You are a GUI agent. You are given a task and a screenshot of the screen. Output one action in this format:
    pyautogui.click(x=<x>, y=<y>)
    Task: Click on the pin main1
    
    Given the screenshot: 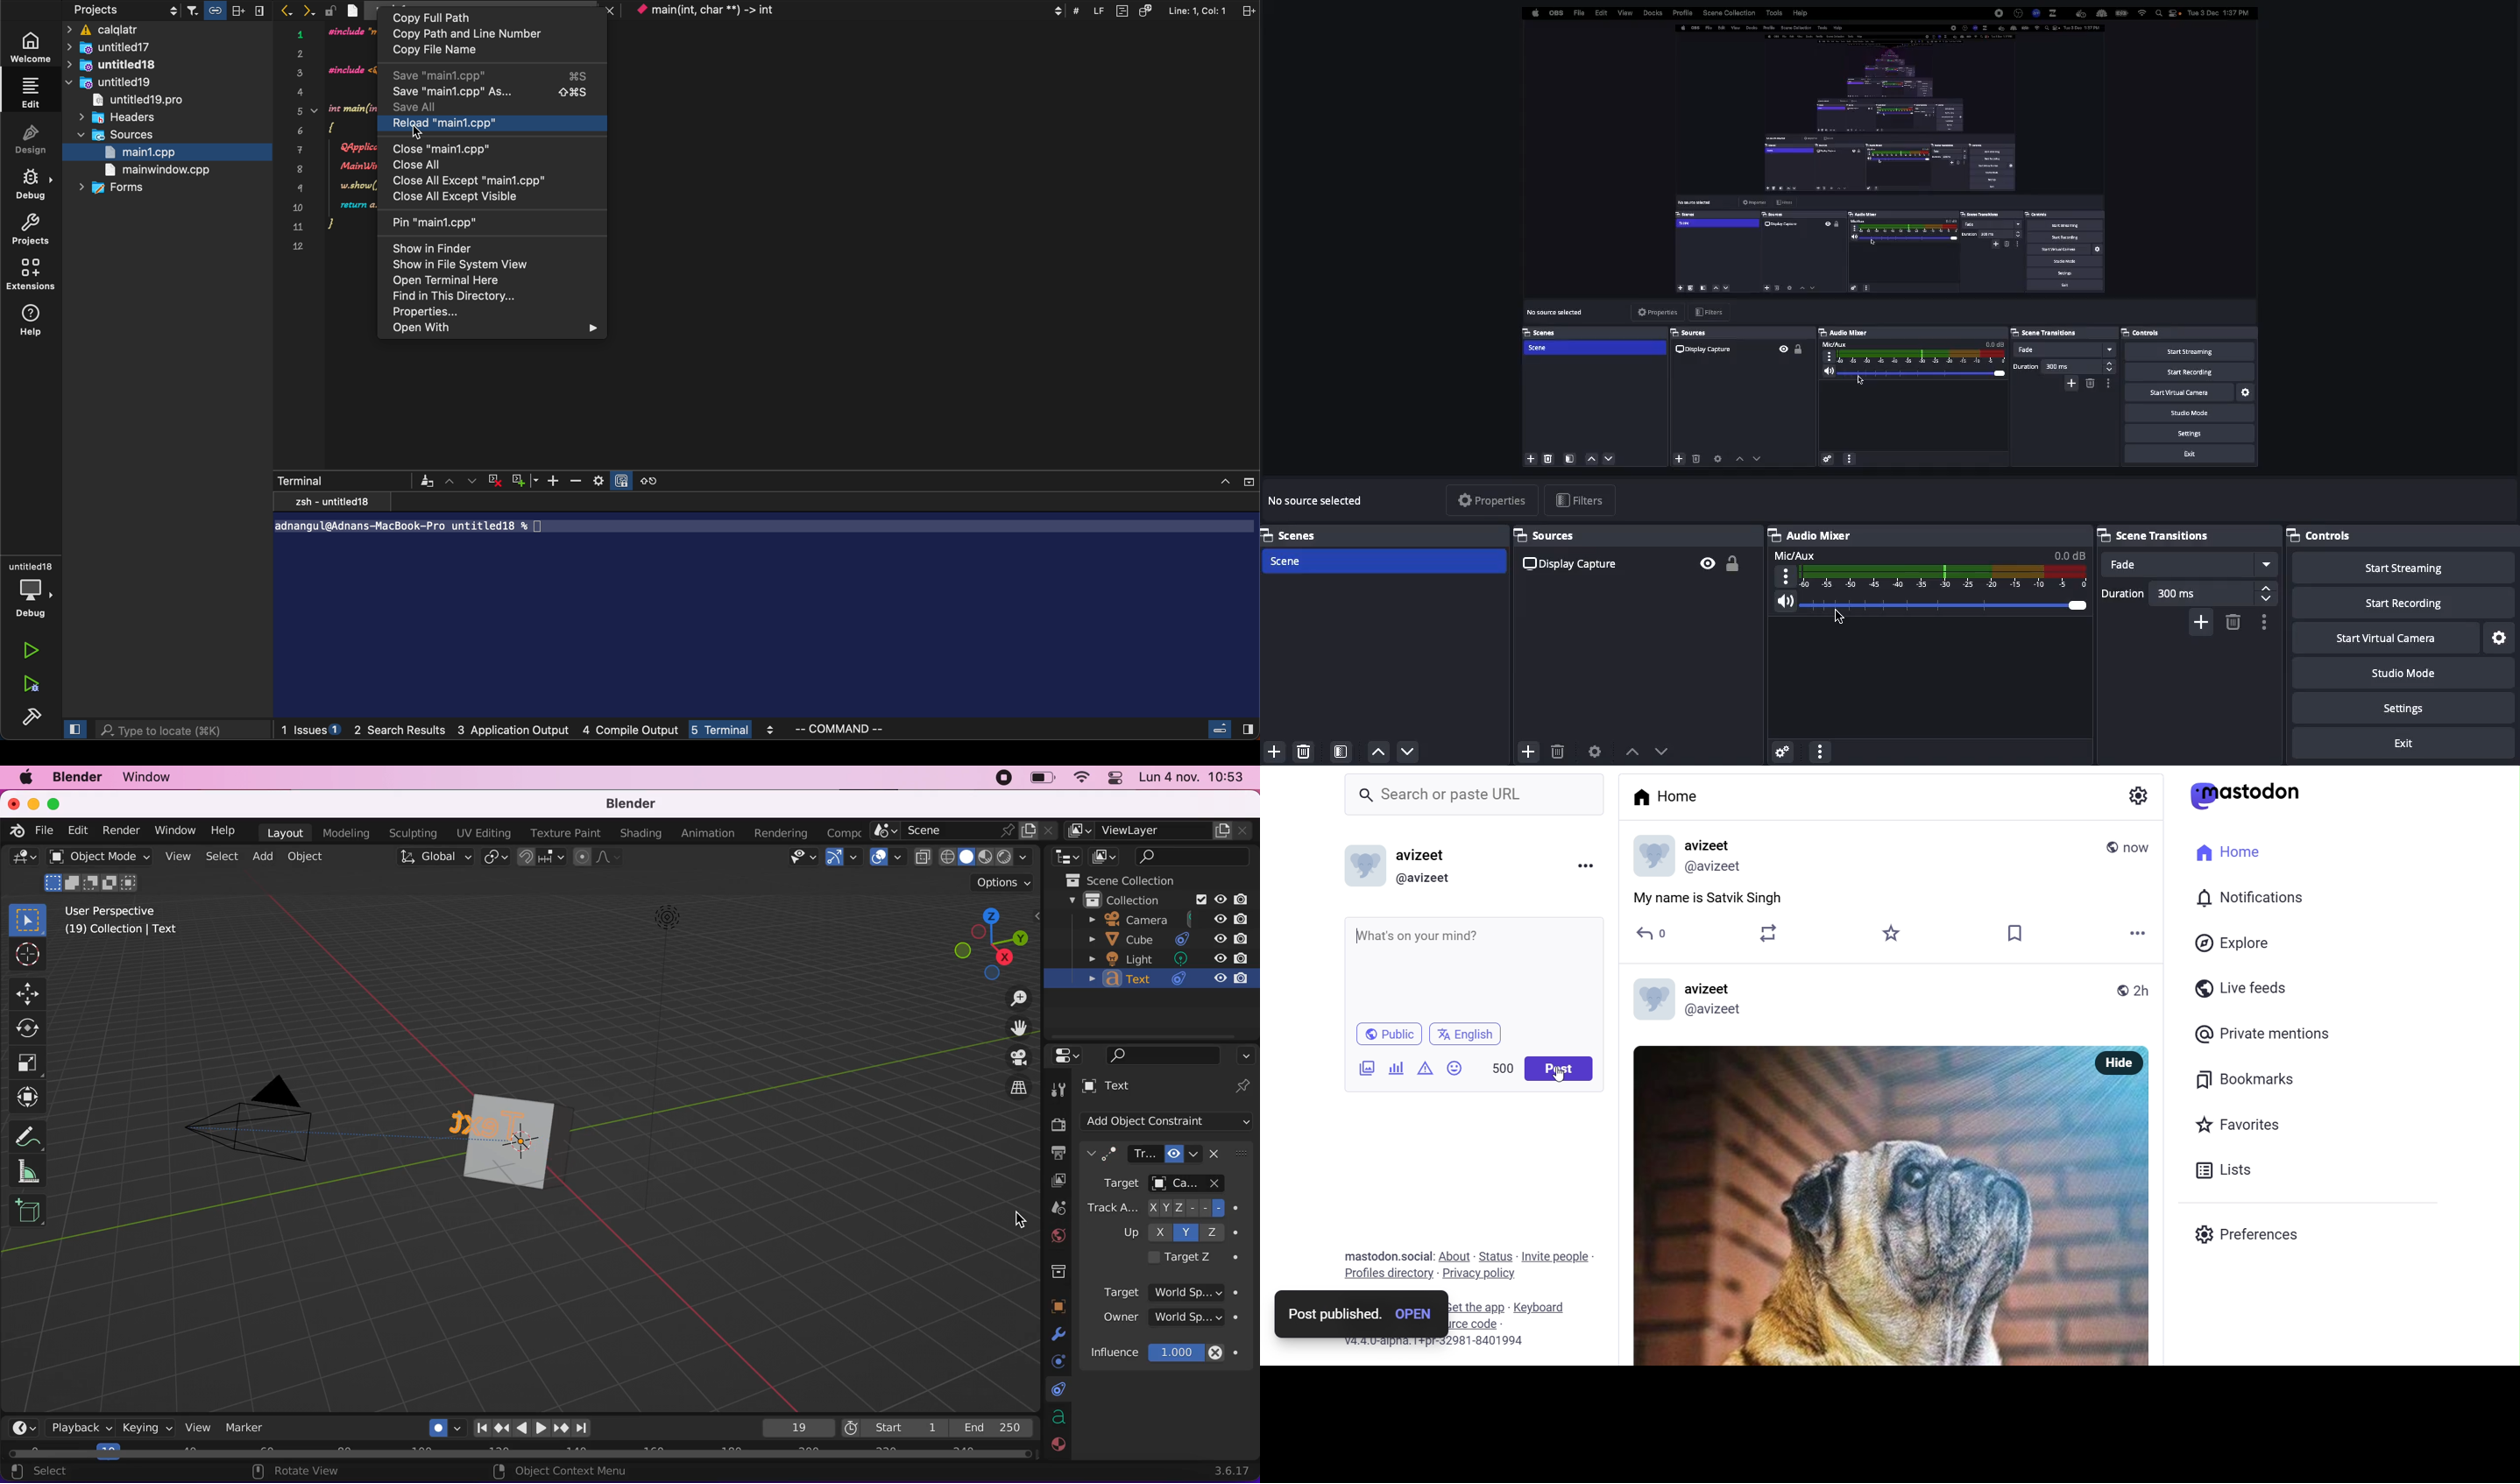 What is the action you would take?
    pyautogui.click(x=442, y=221)
    